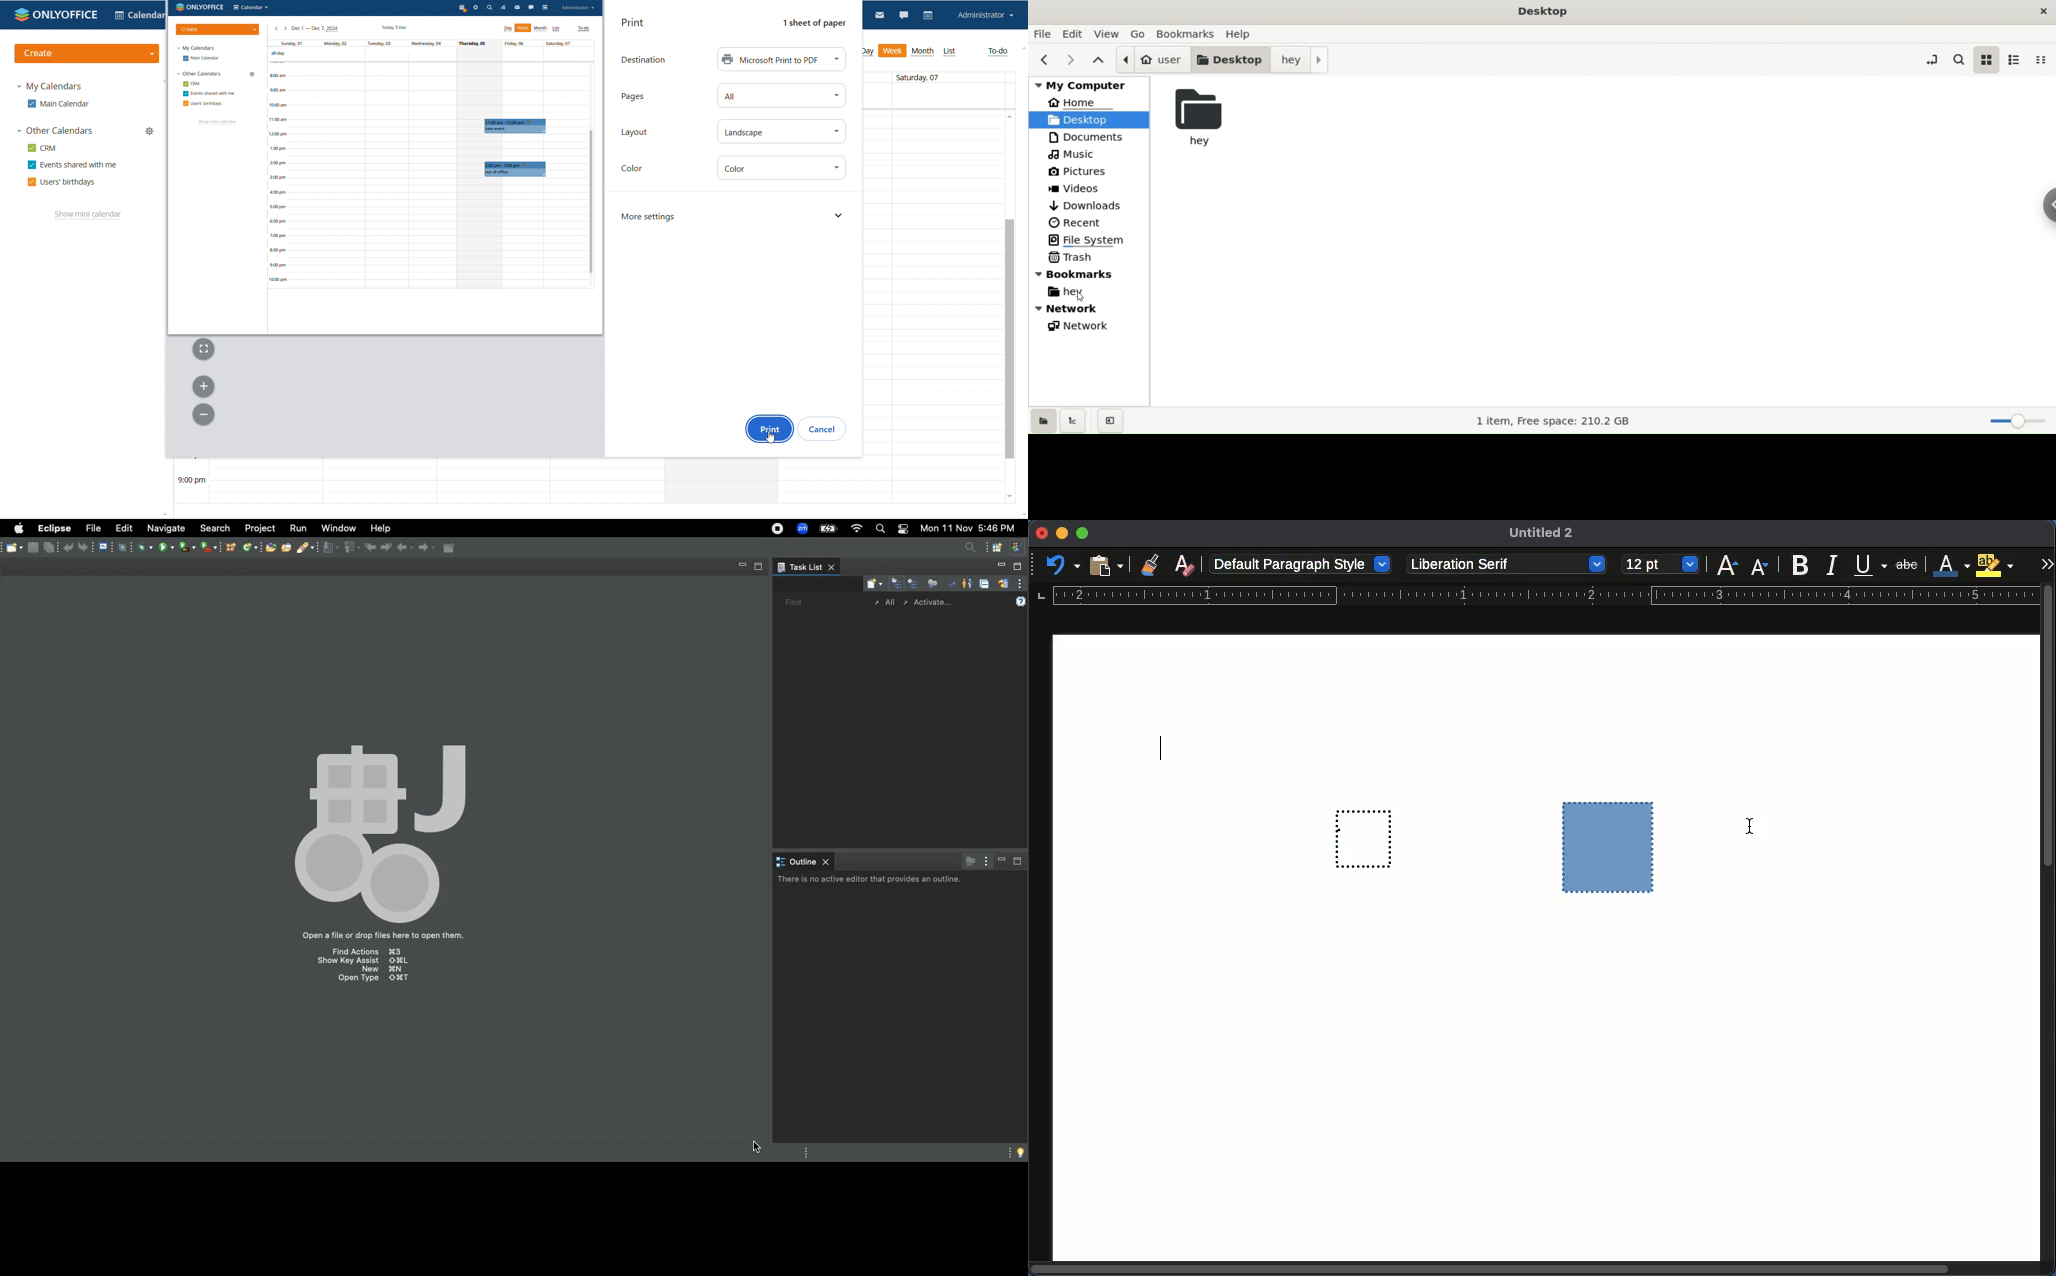 The width and height of the screenshot is (2072, 1288). What do you see at coordinates (53, 528) in the screenshot?
I see `Eclipse` at bounding box center [53, 528].